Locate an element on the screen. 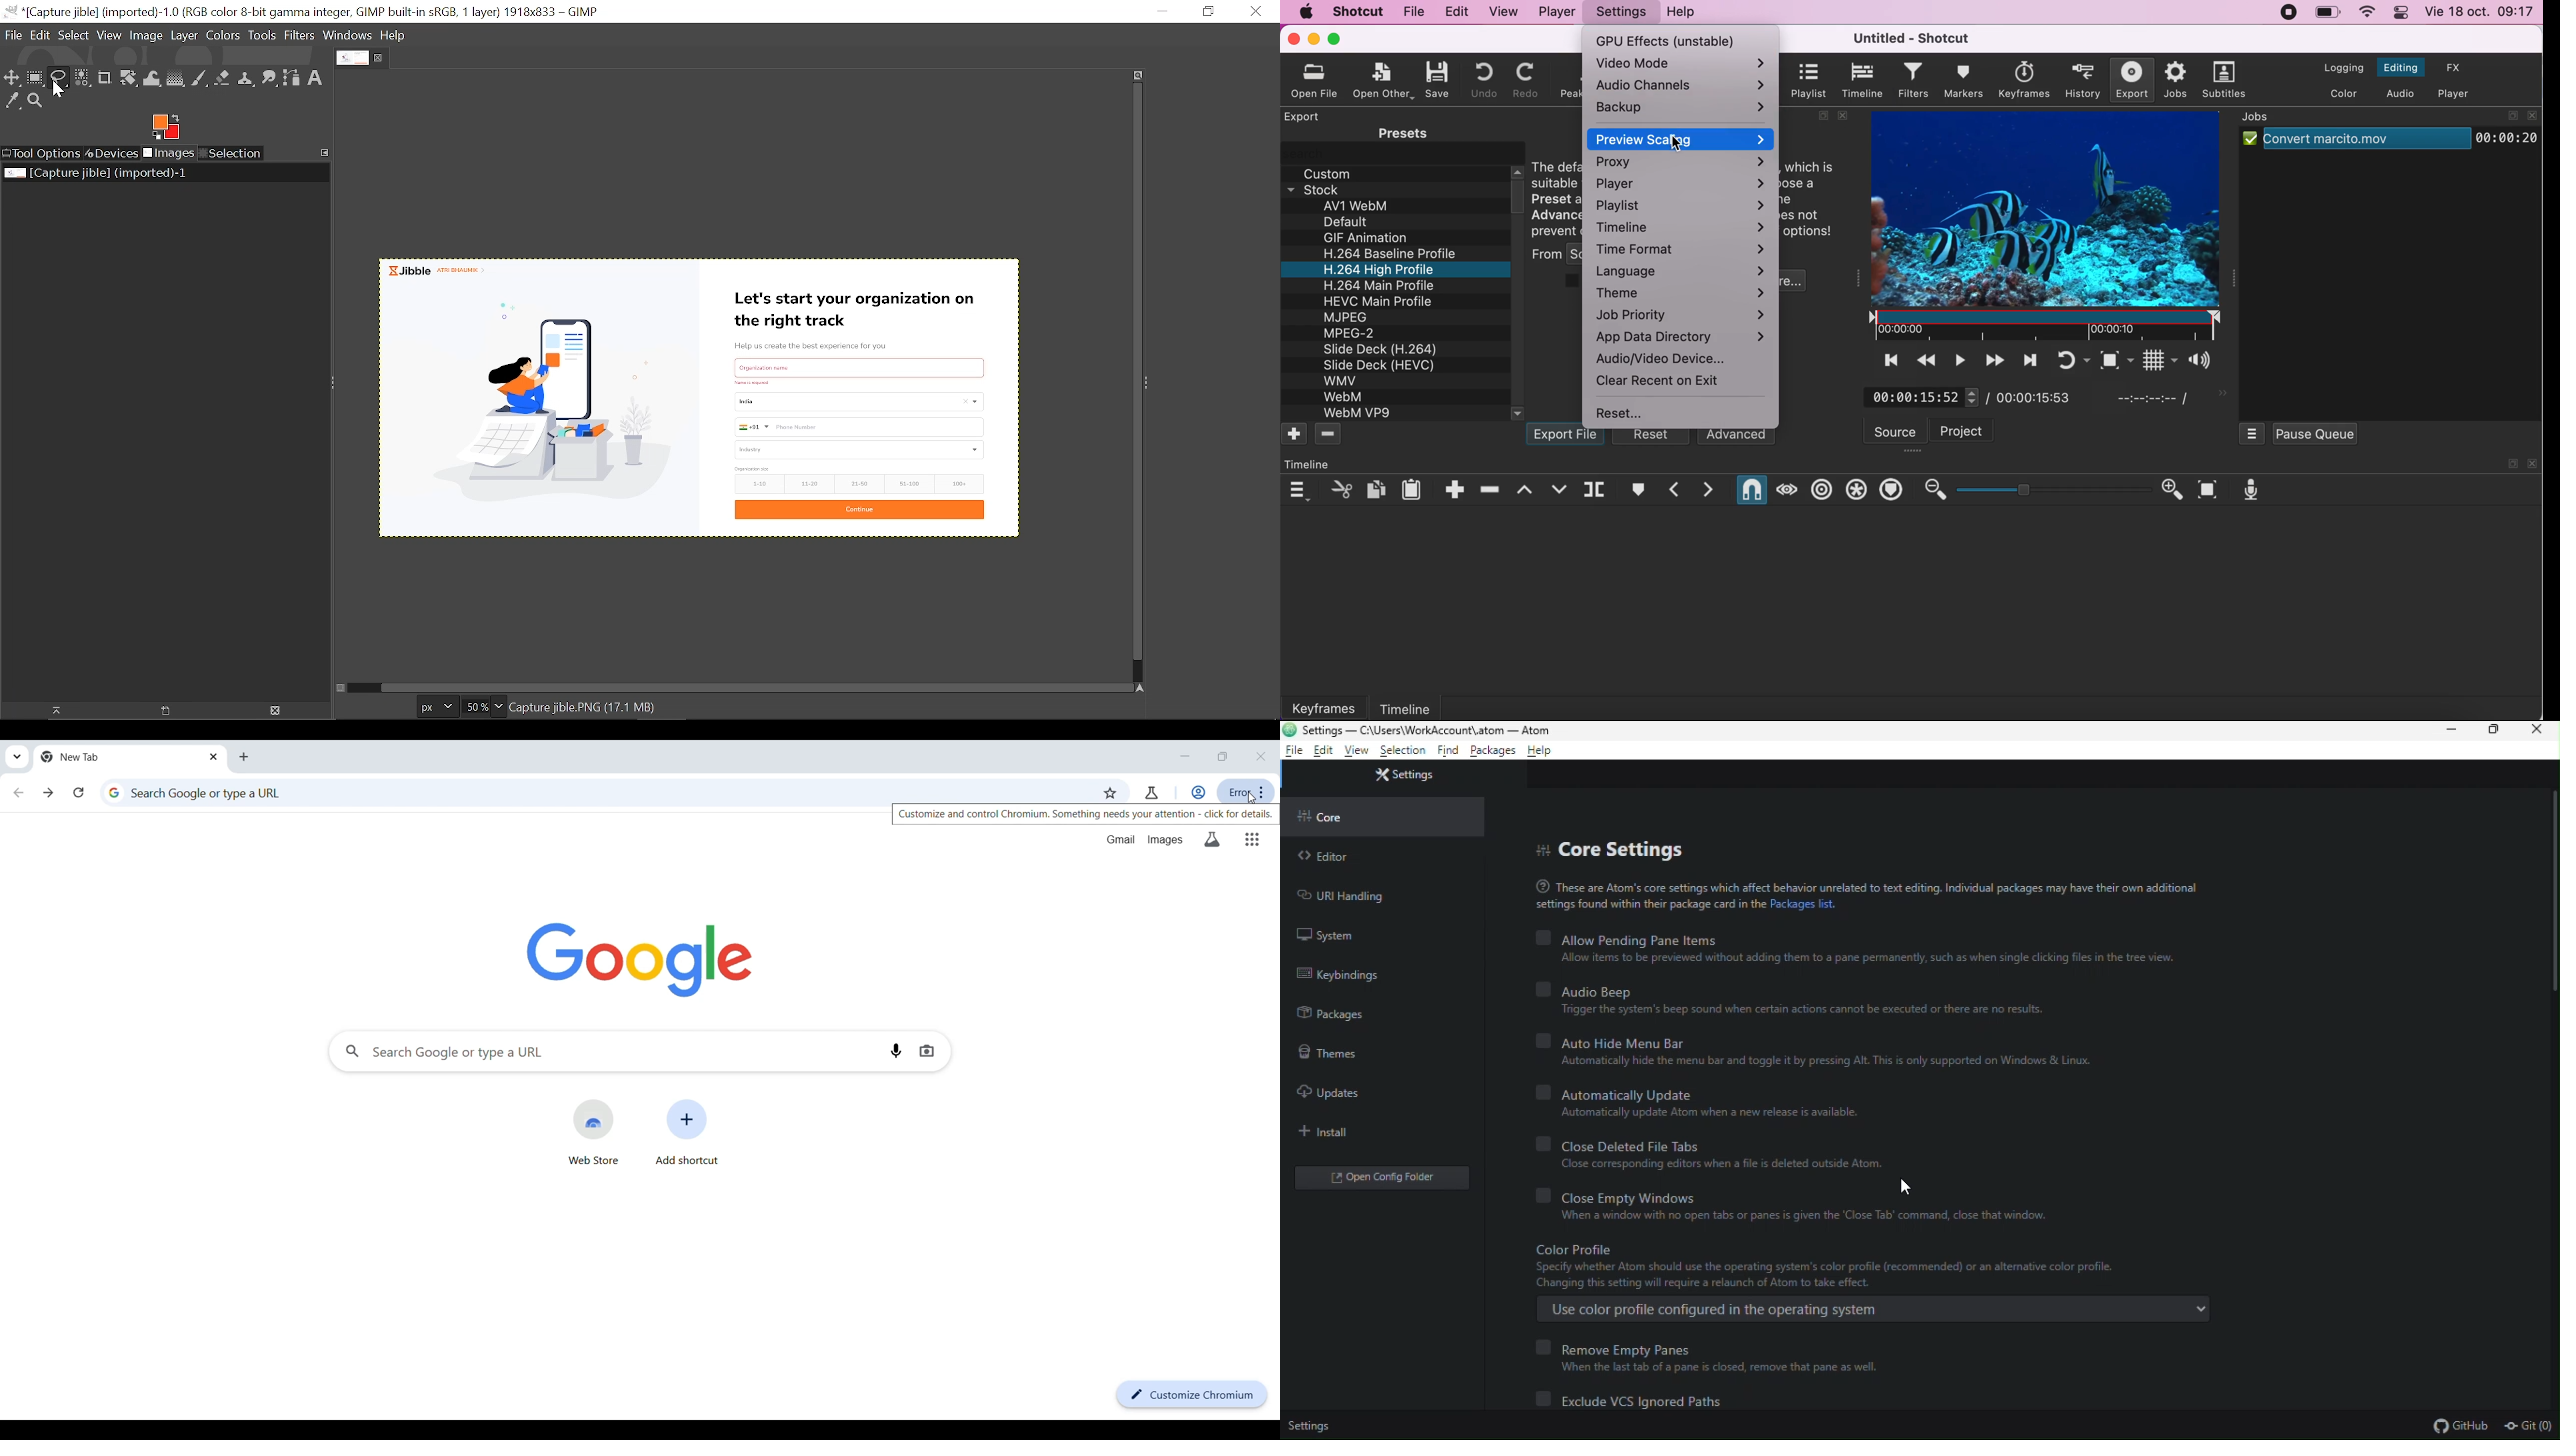 This screenshot has width=2576, height=1456. Search labs is located at coordinates (1213, 840).